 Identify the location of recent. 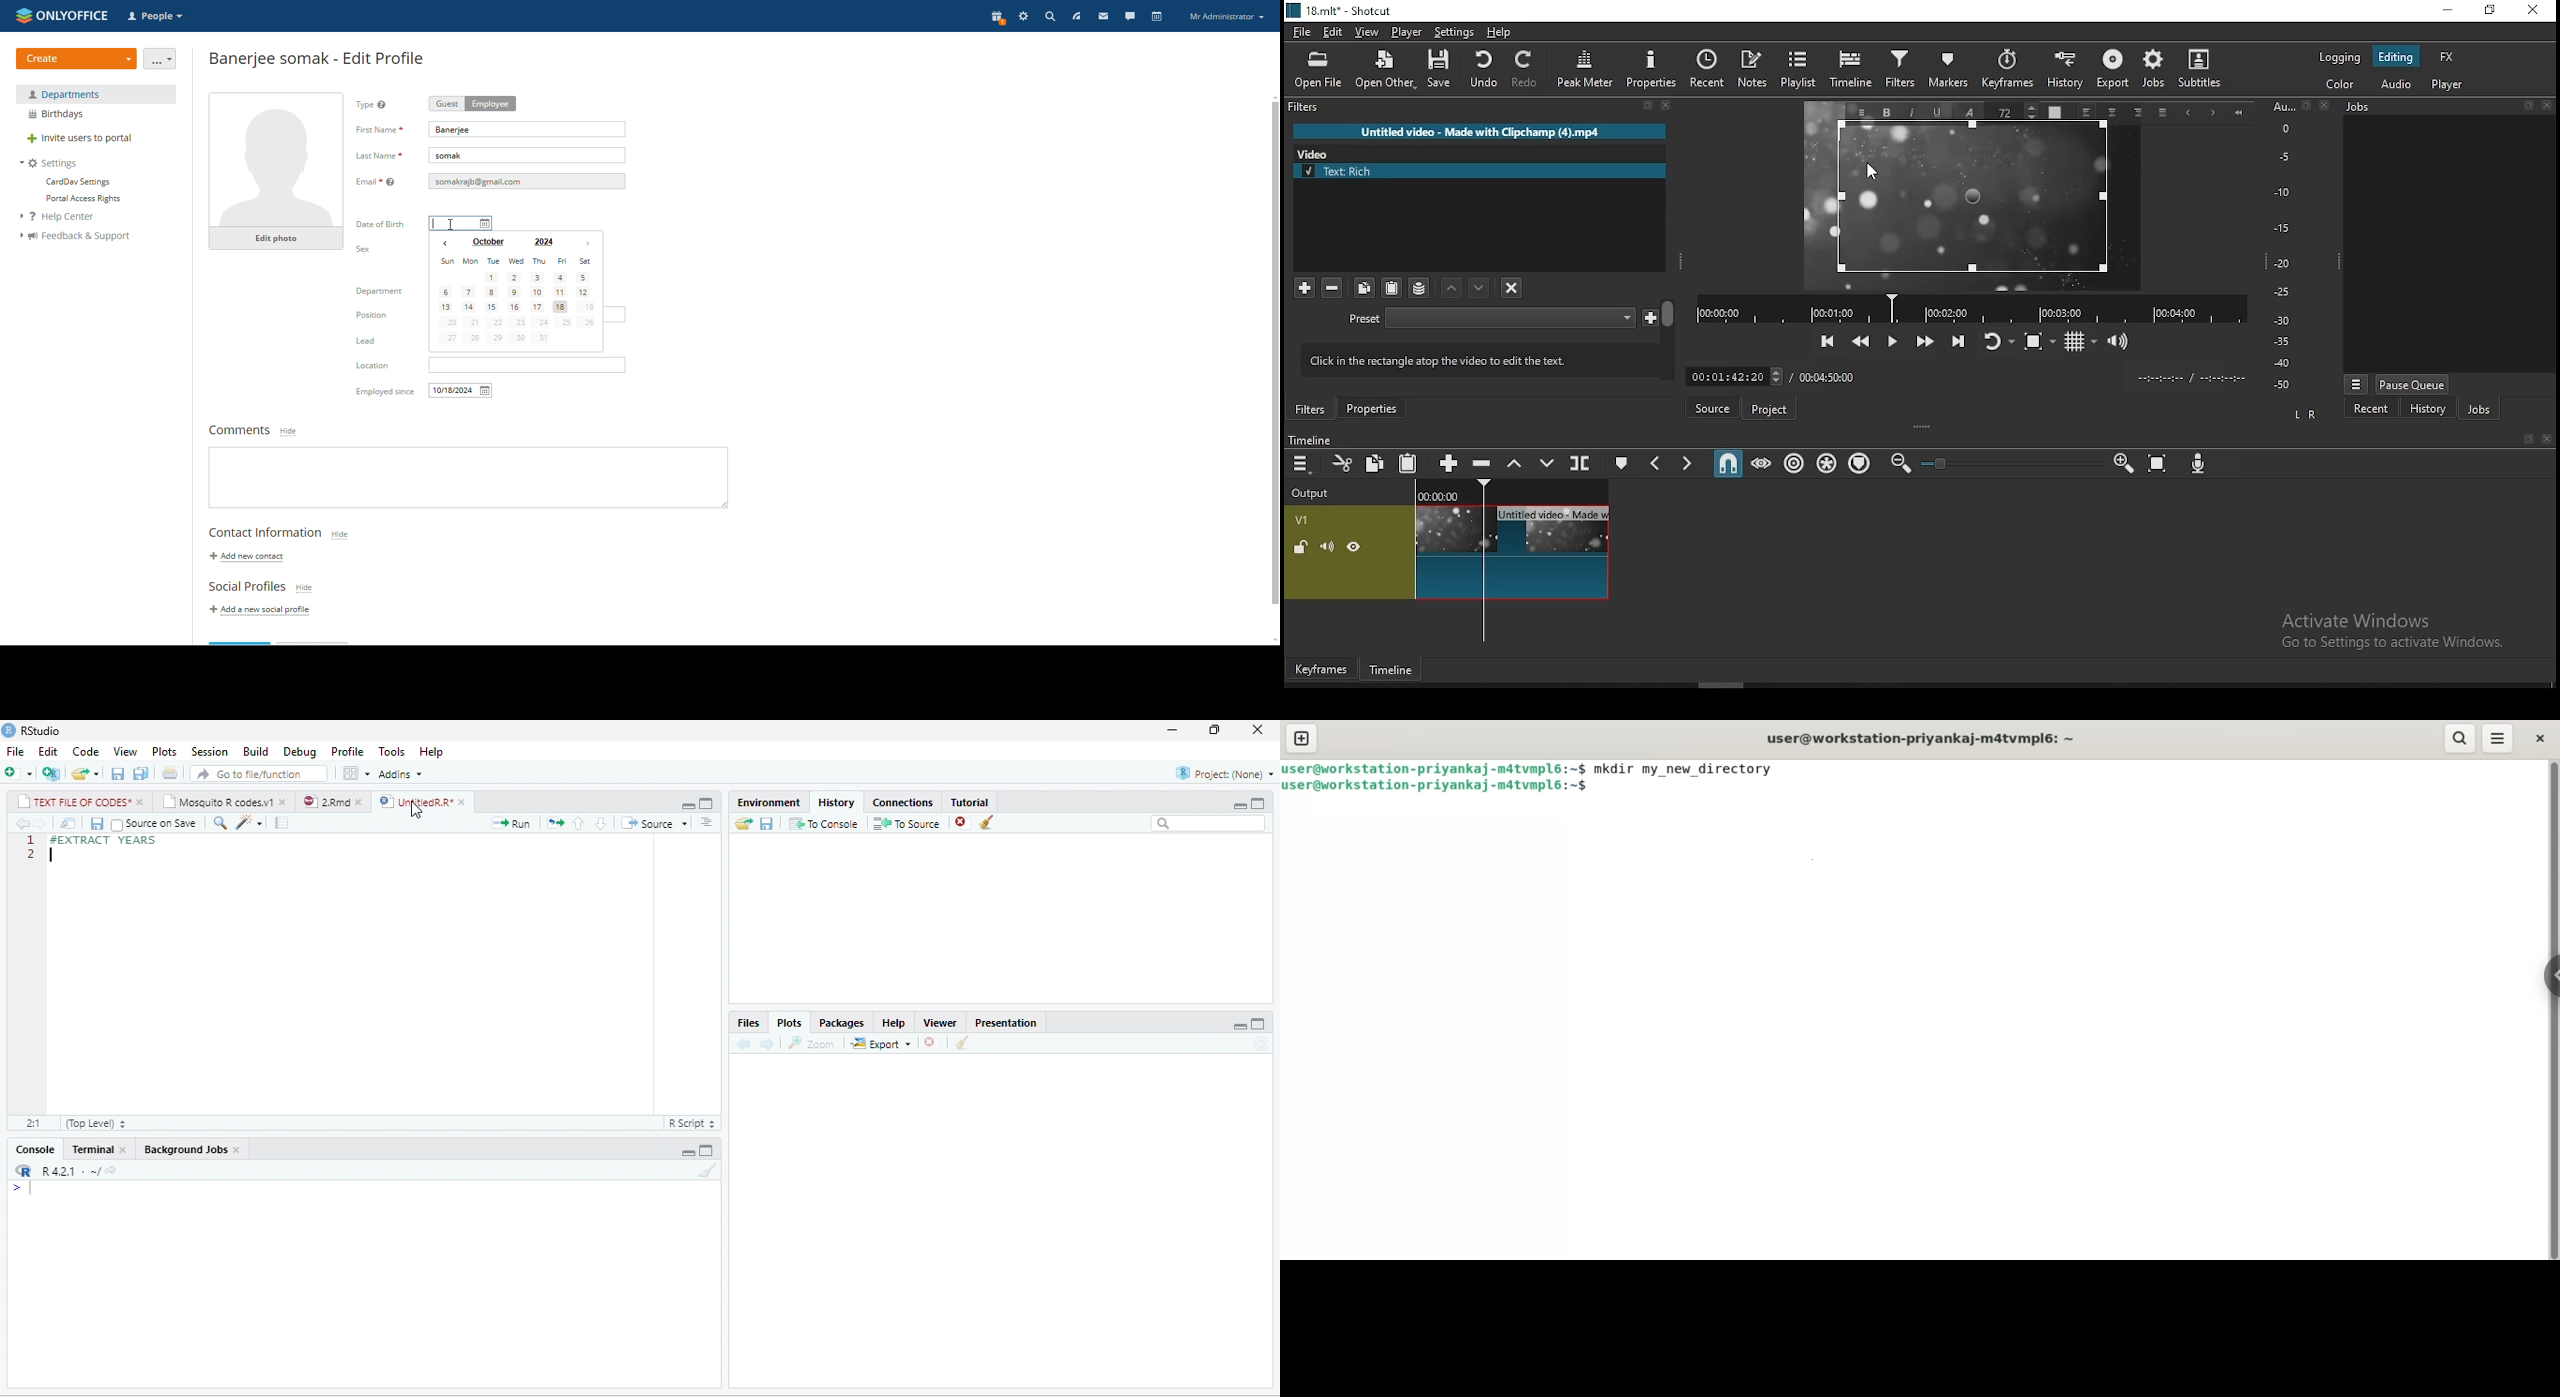
(1707, 69).